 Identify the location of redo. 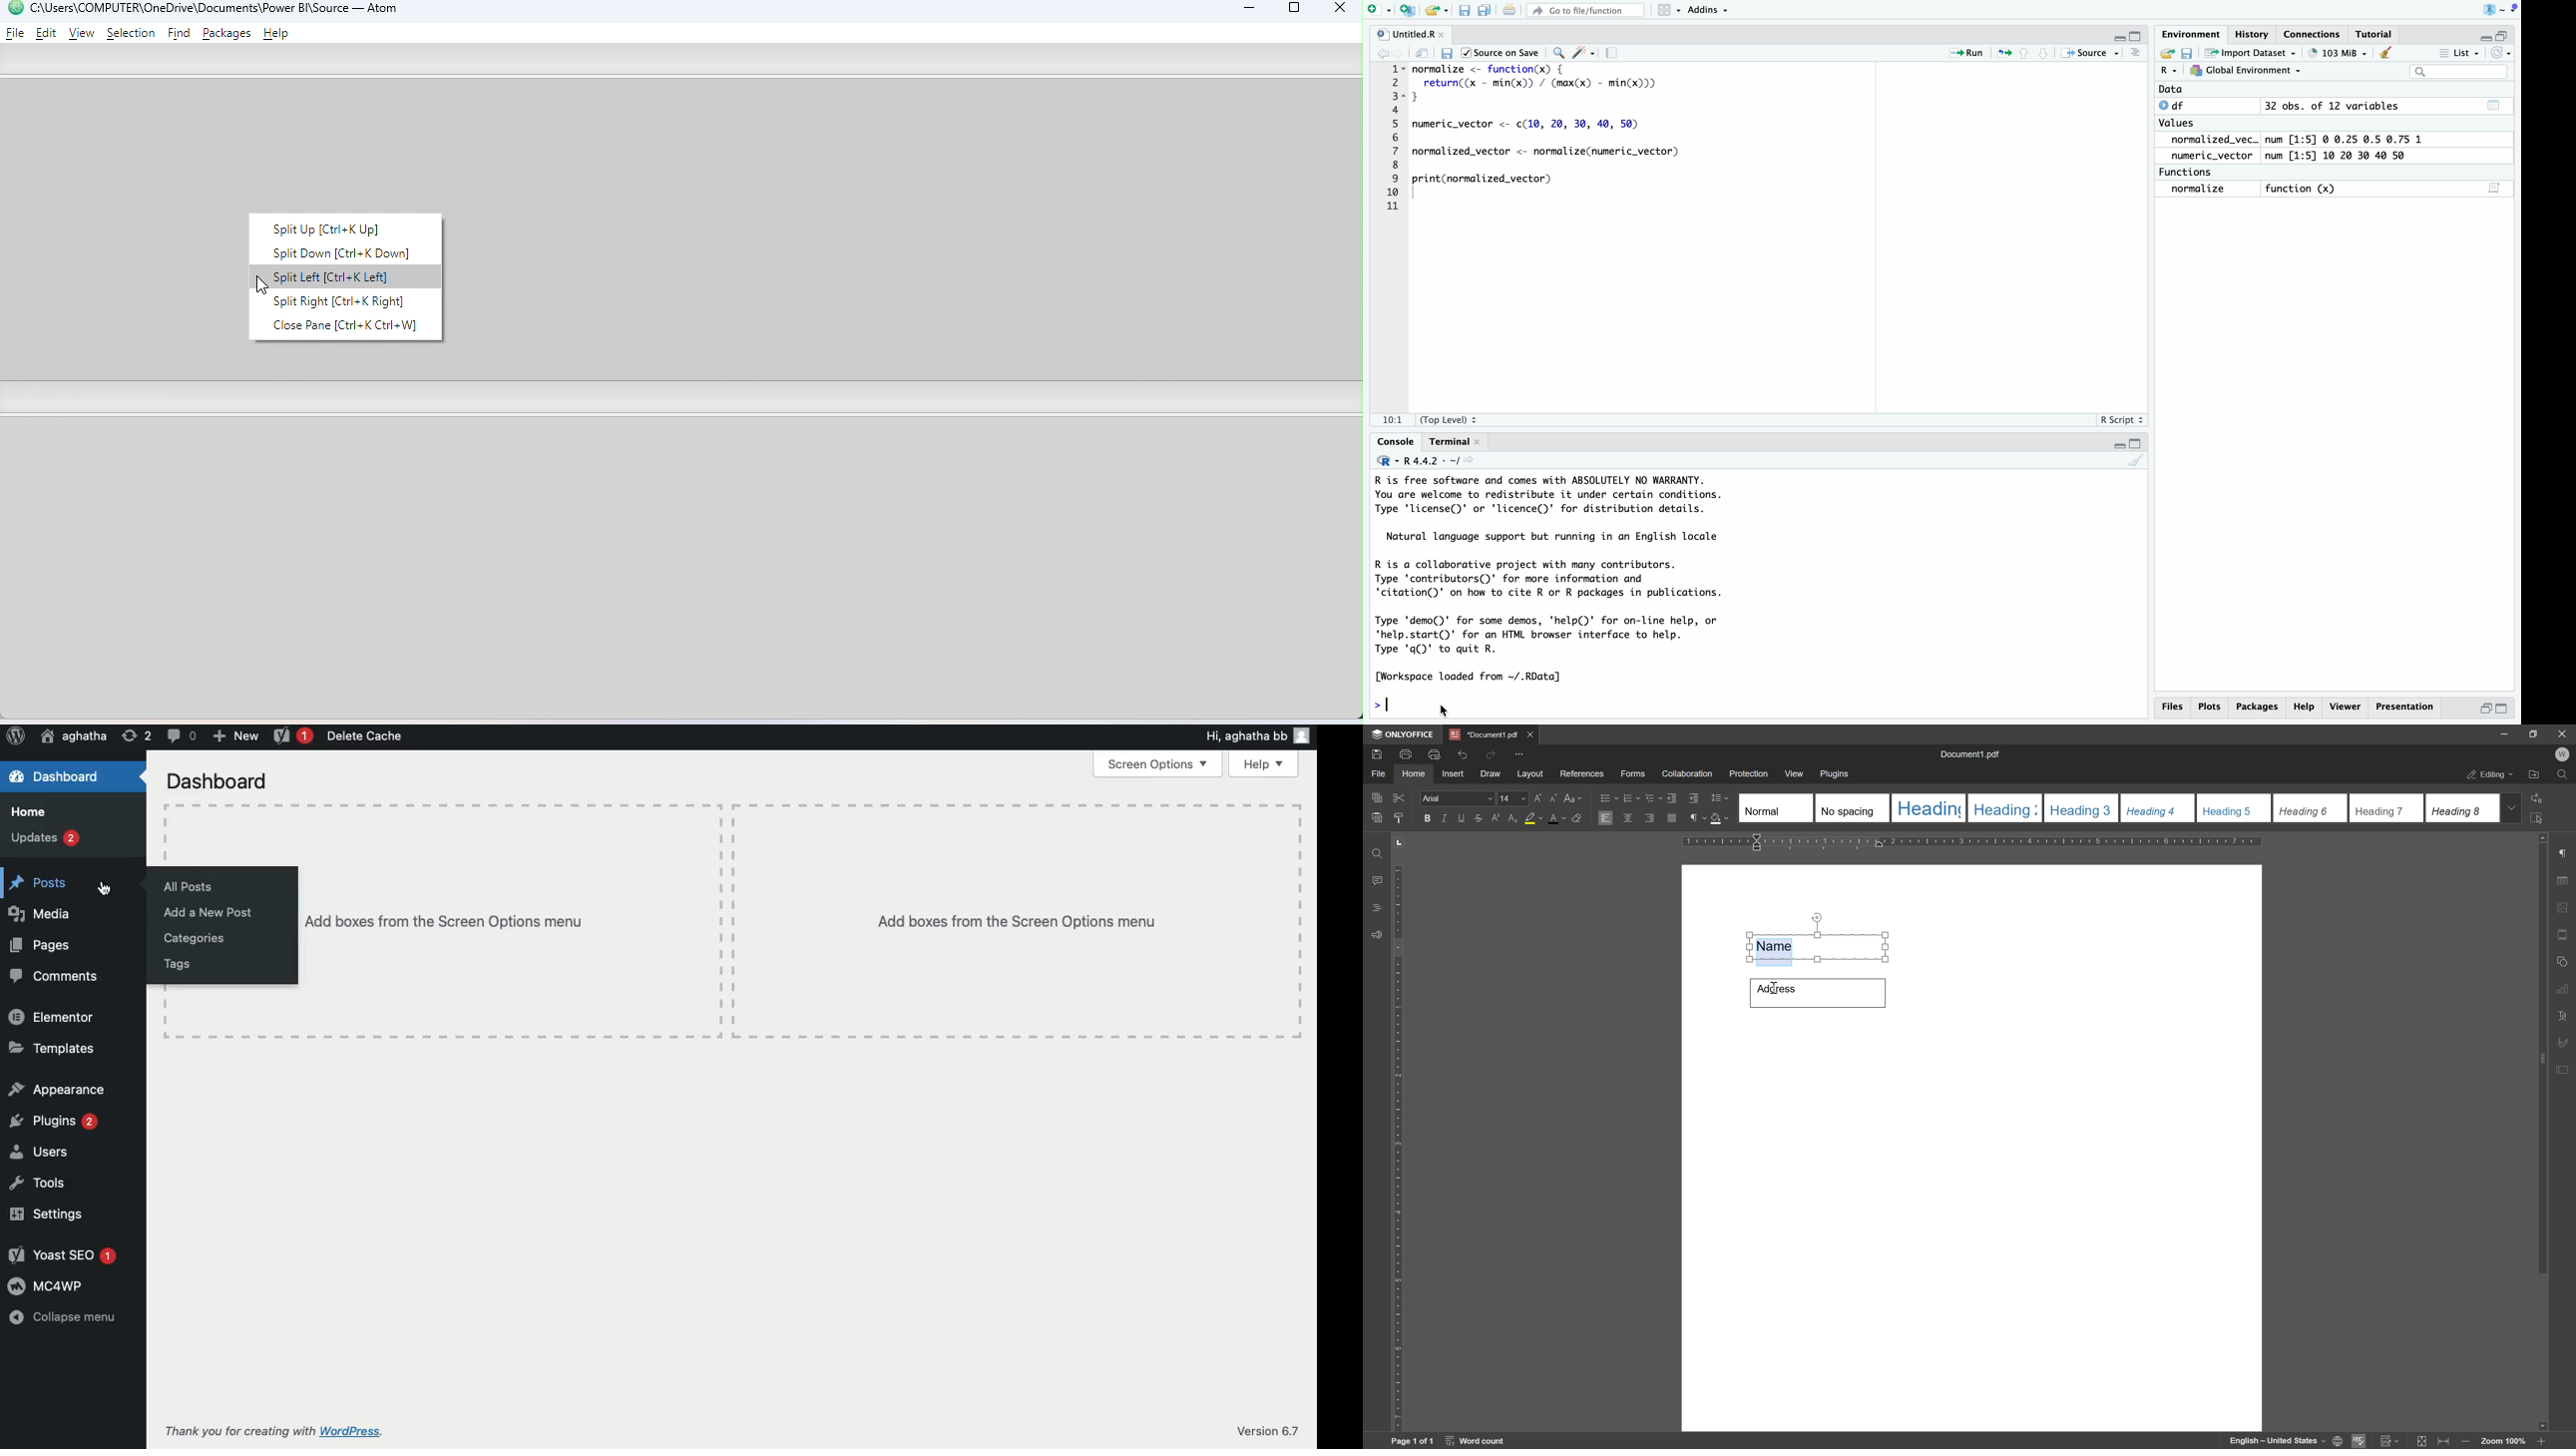
(1490, 753).